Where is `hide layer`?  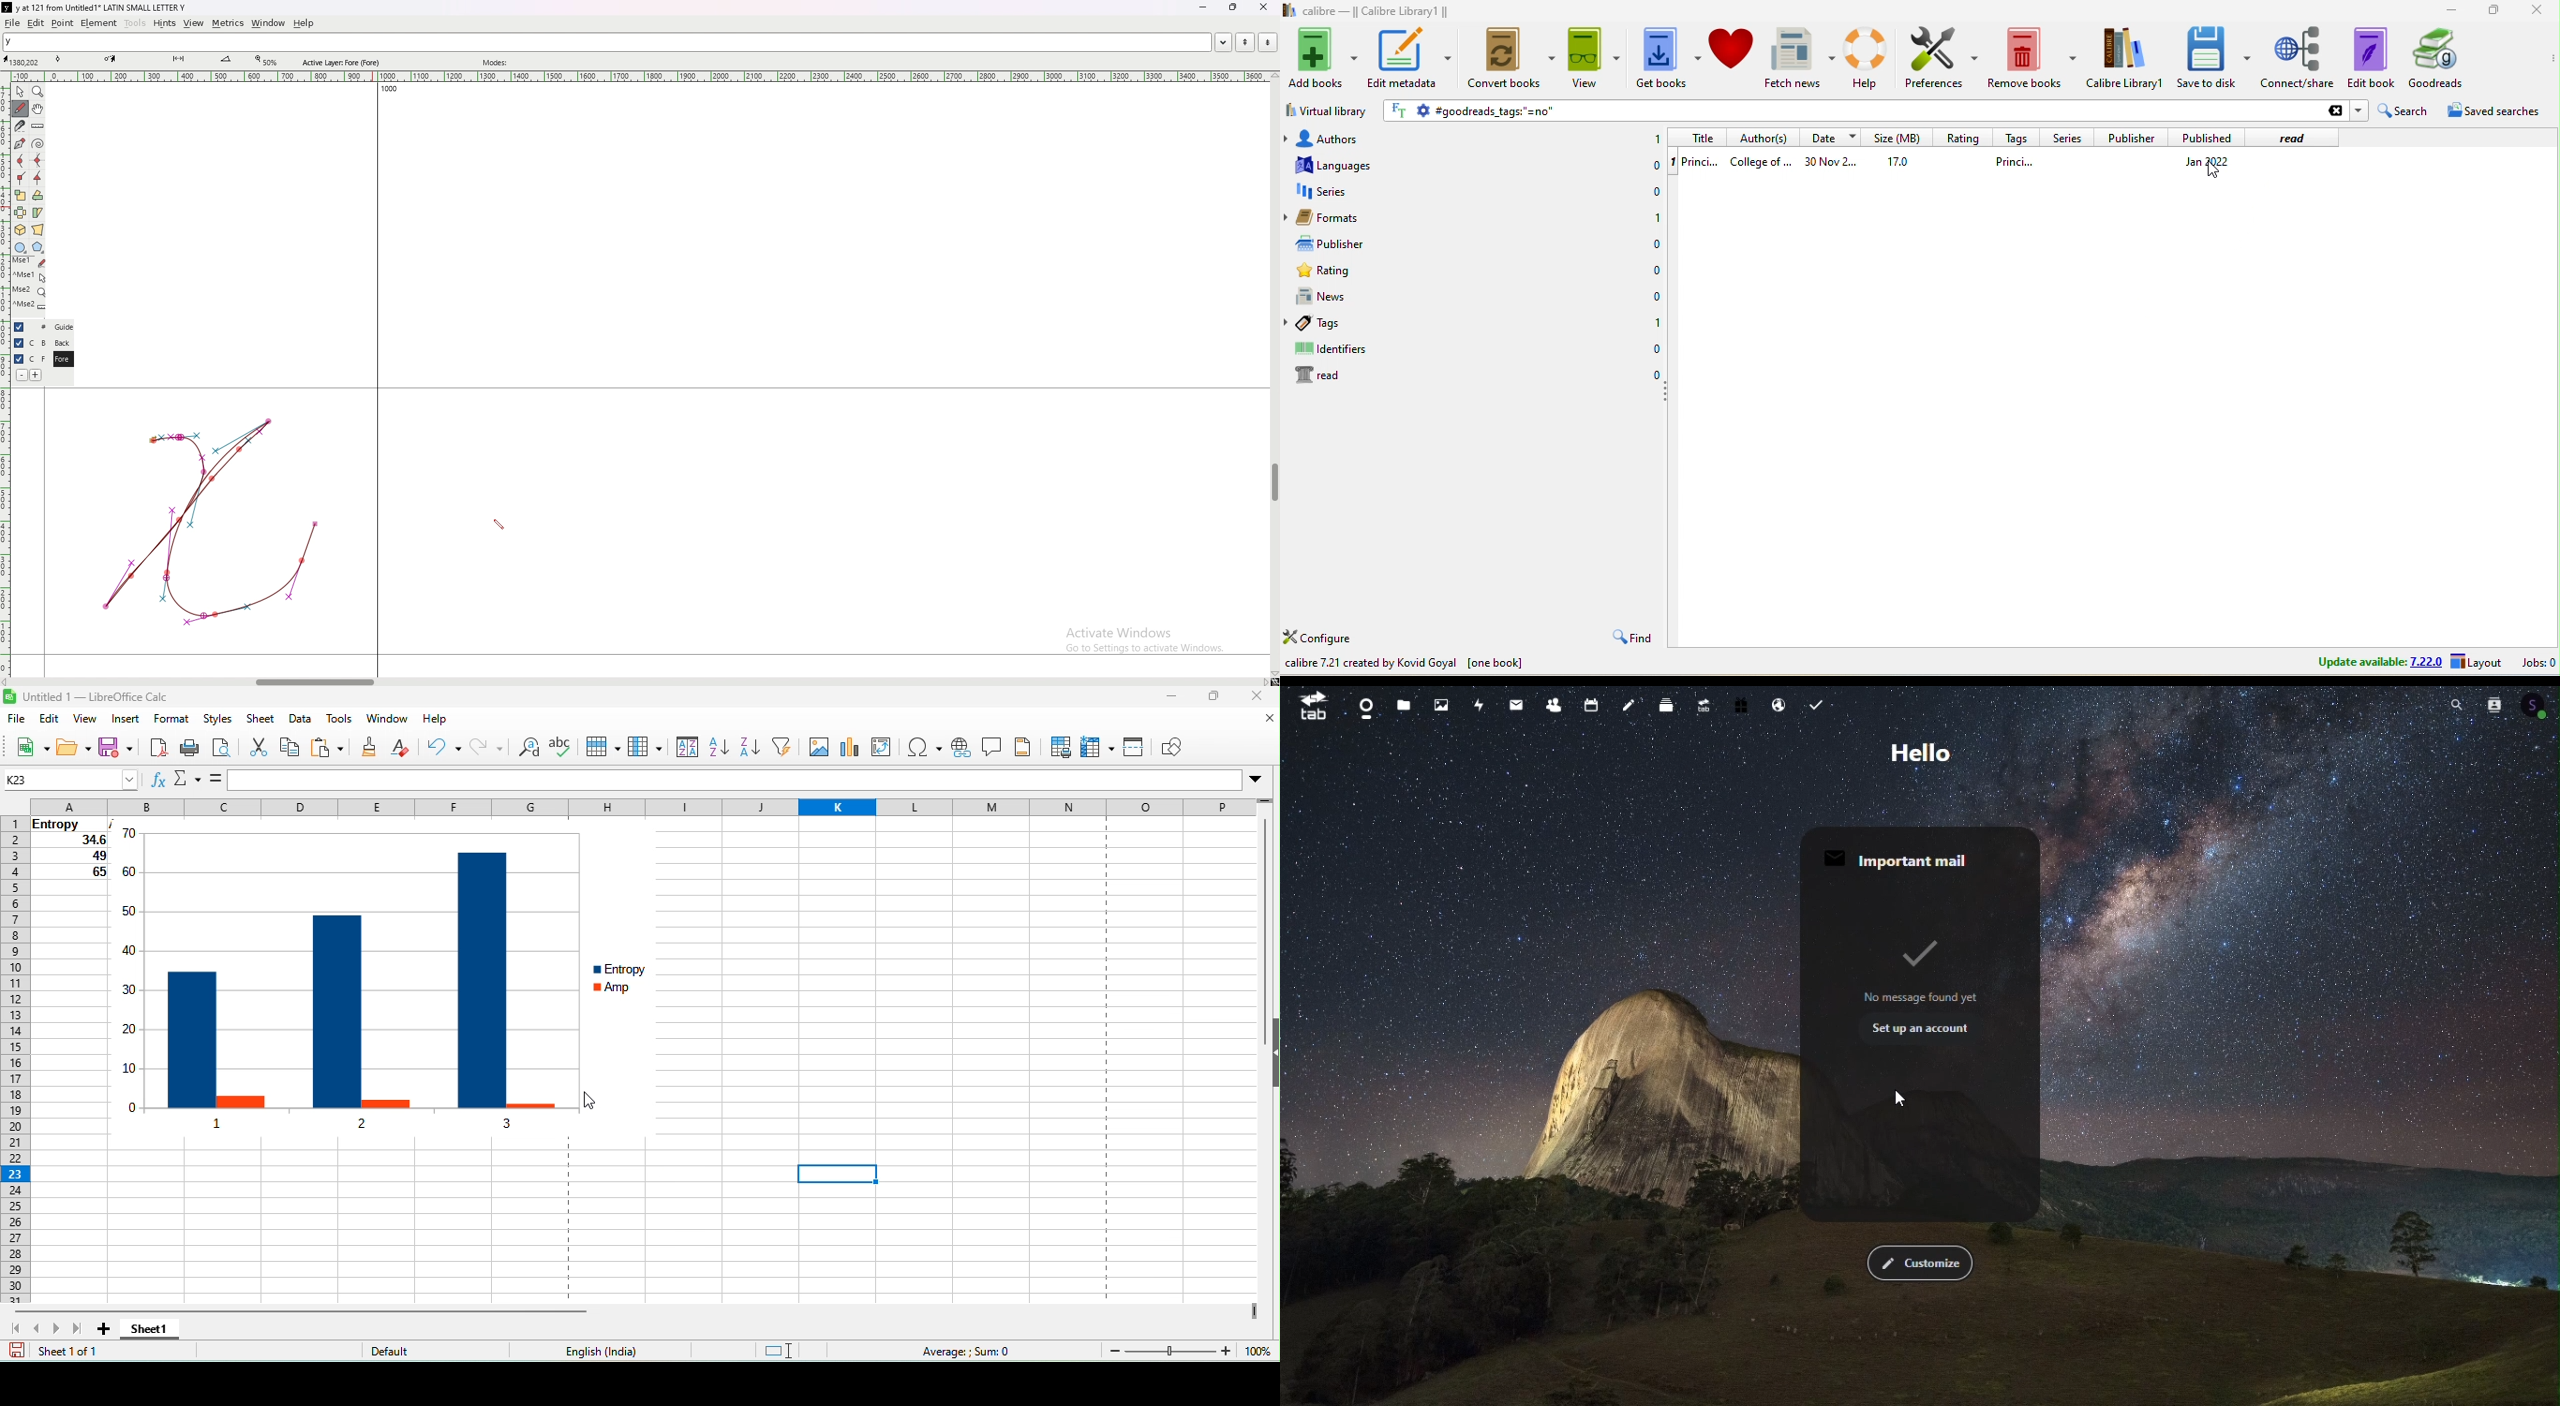 hide layer is located at coordinates (19, 327).